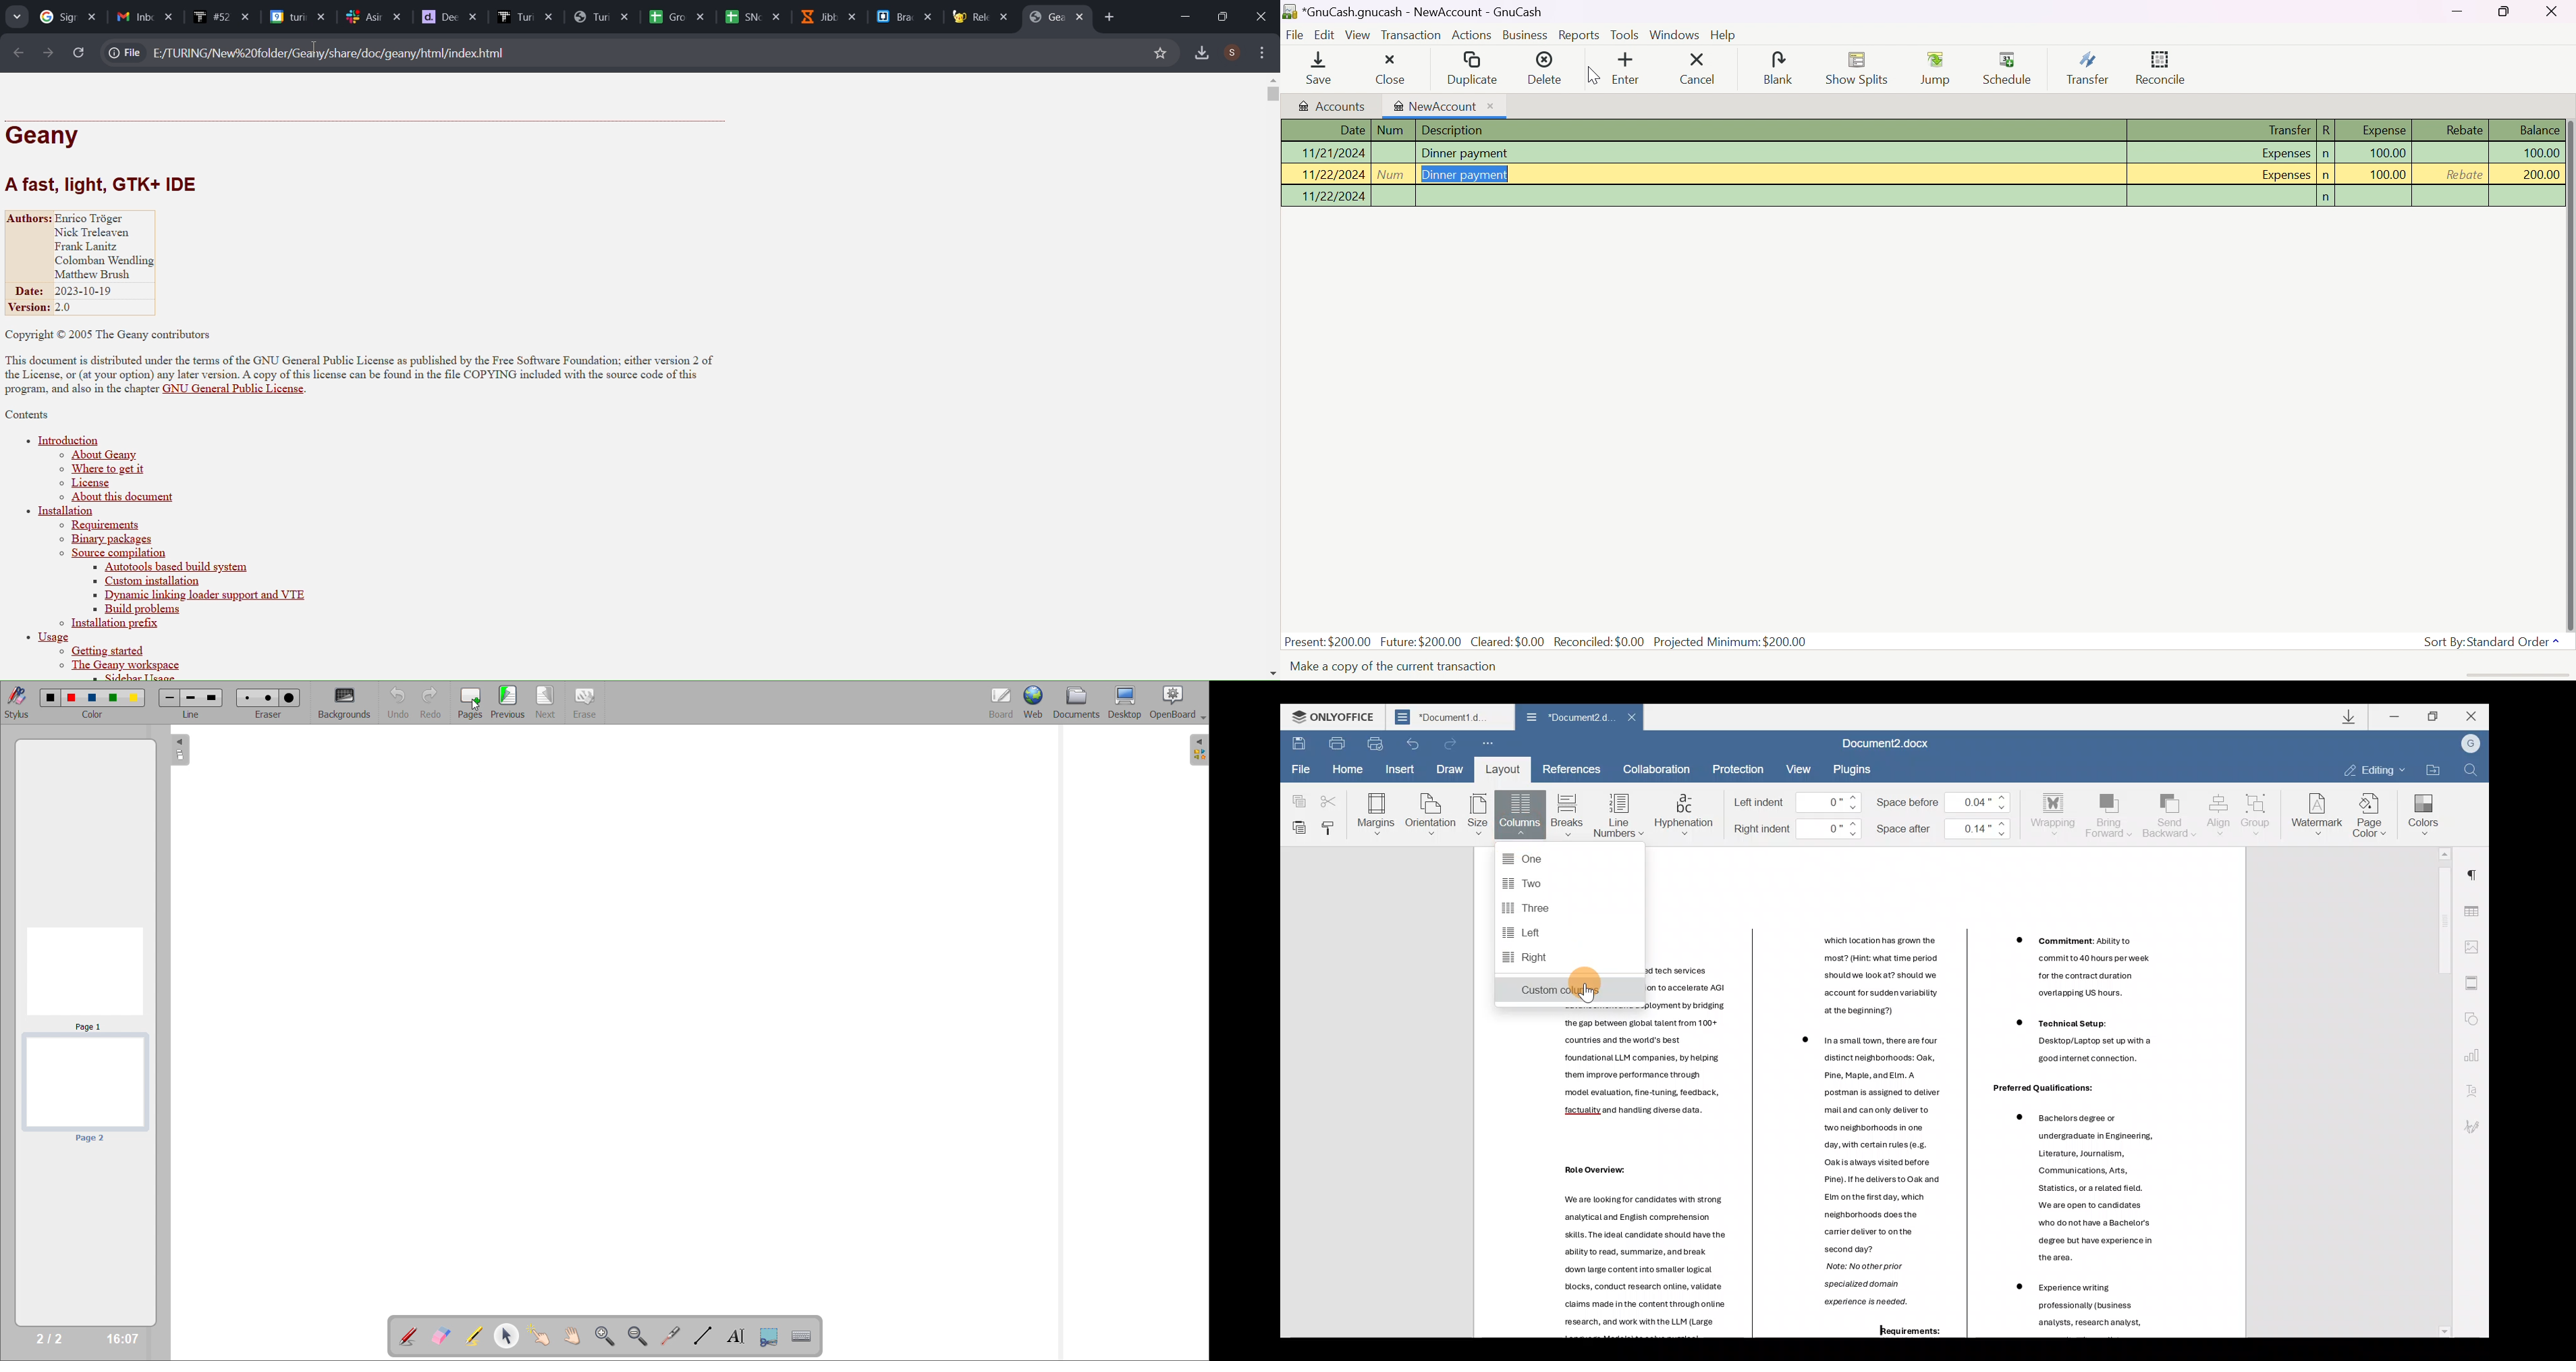 The width and height of the screenshot is (2576, 1372). What do you see at coordinates (1593, 76) in the screenshot?
I see `Cursor` at bounding box center [1593, 76].